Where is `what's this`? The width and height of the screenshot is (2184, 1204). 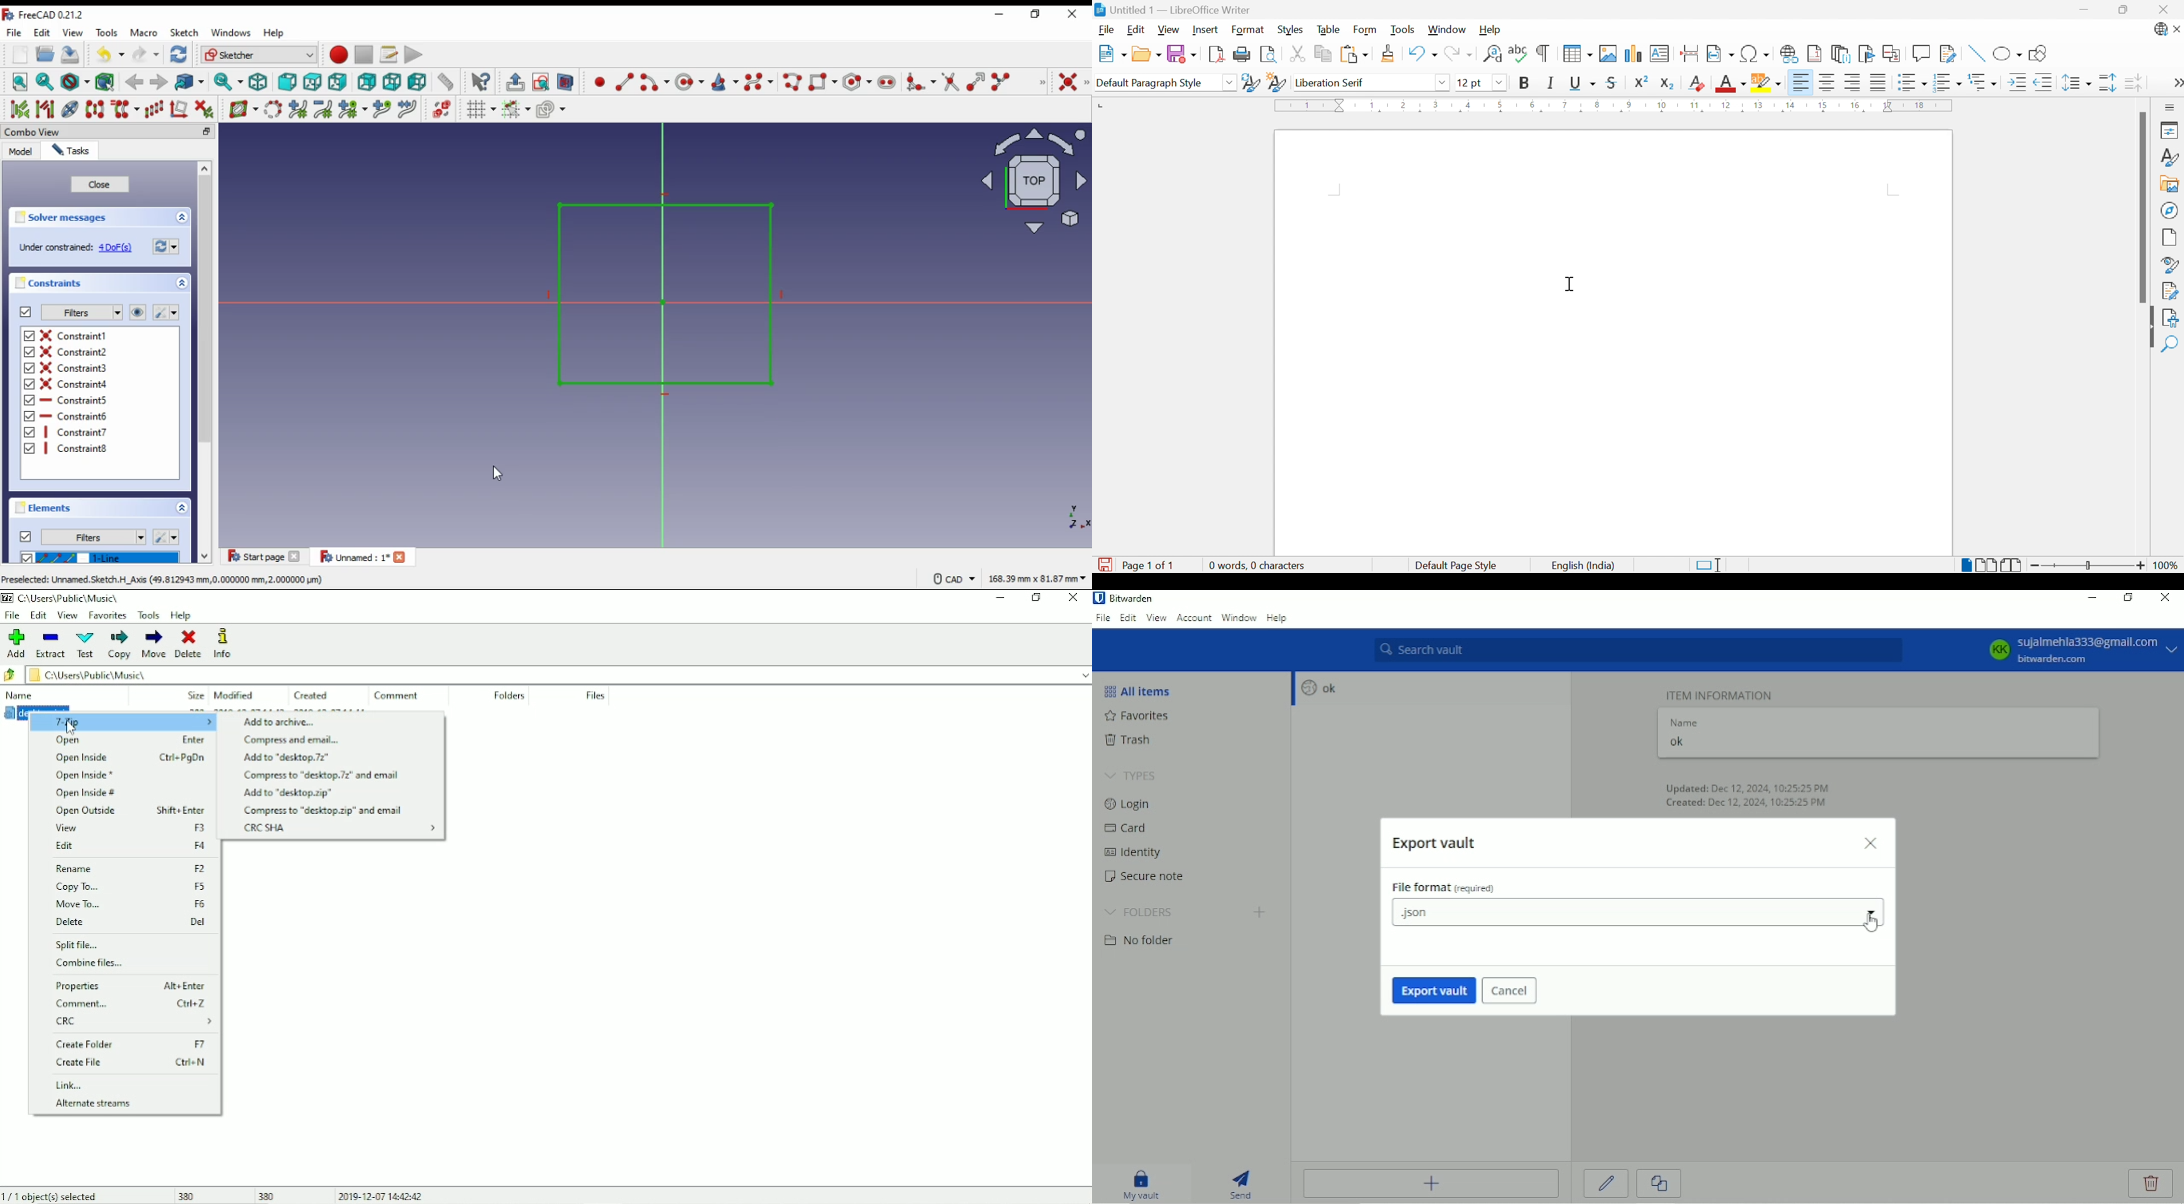 what's this is located at coordinates (480, 82).